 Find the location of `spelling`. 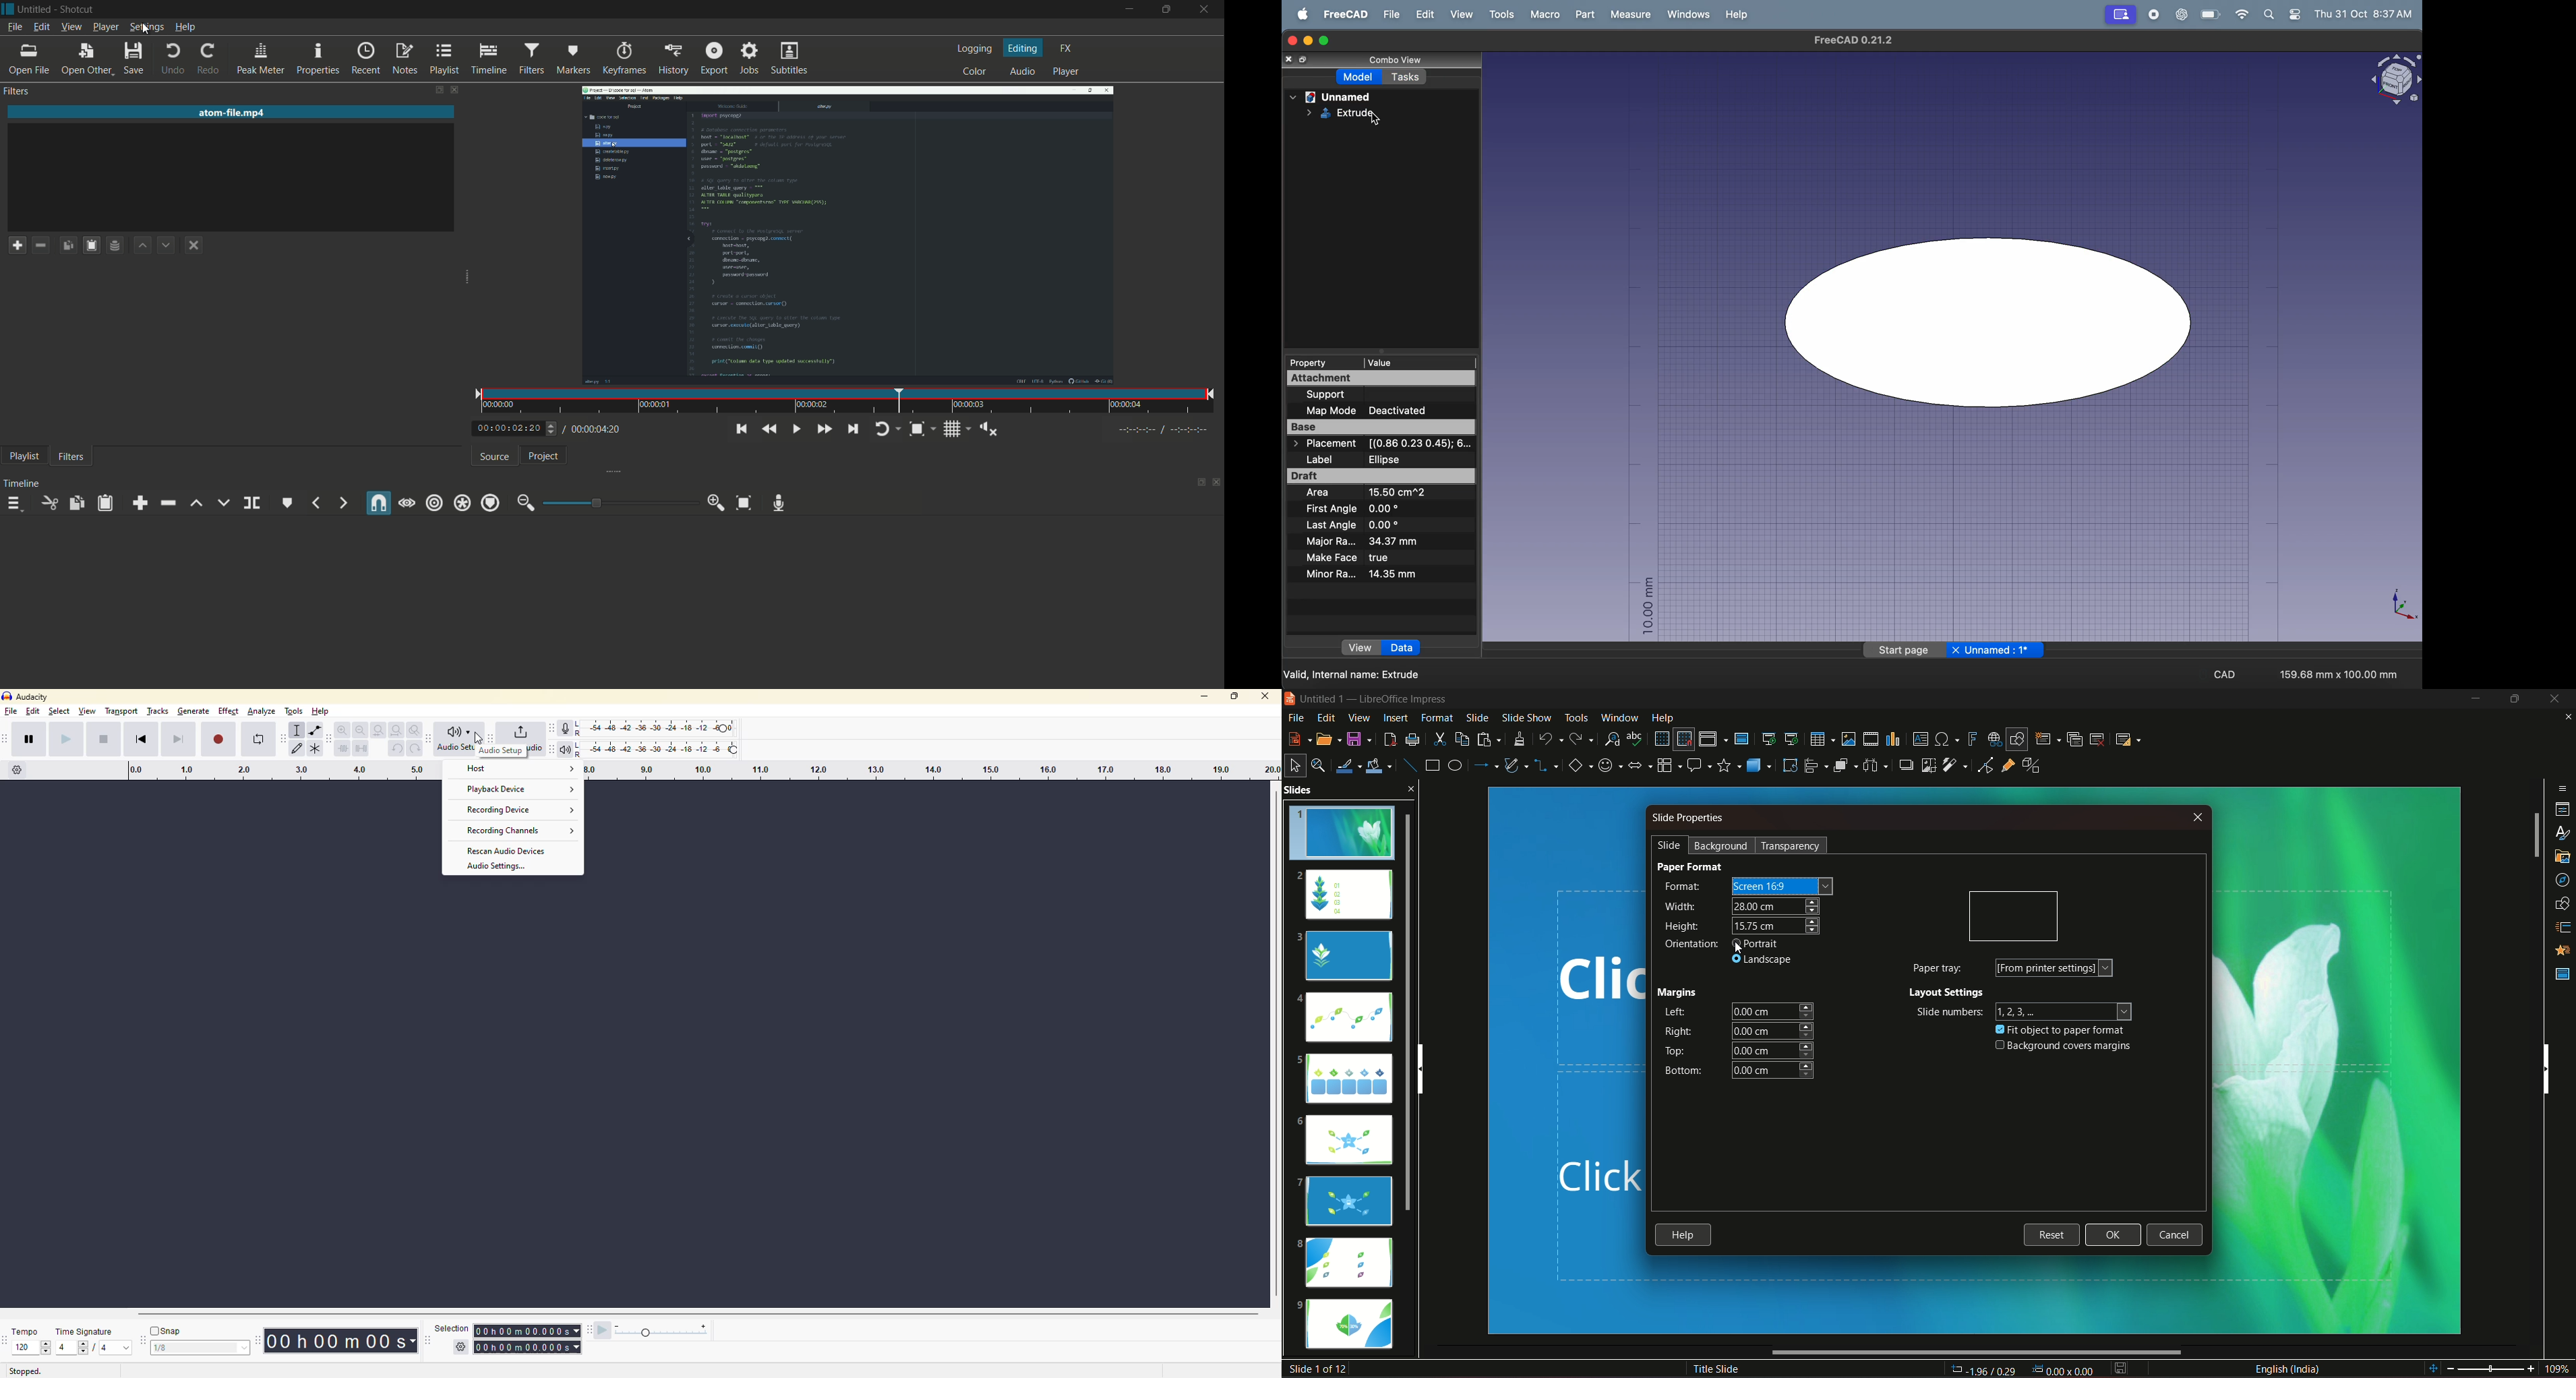

spelling is located at coordinates (1636, 739).